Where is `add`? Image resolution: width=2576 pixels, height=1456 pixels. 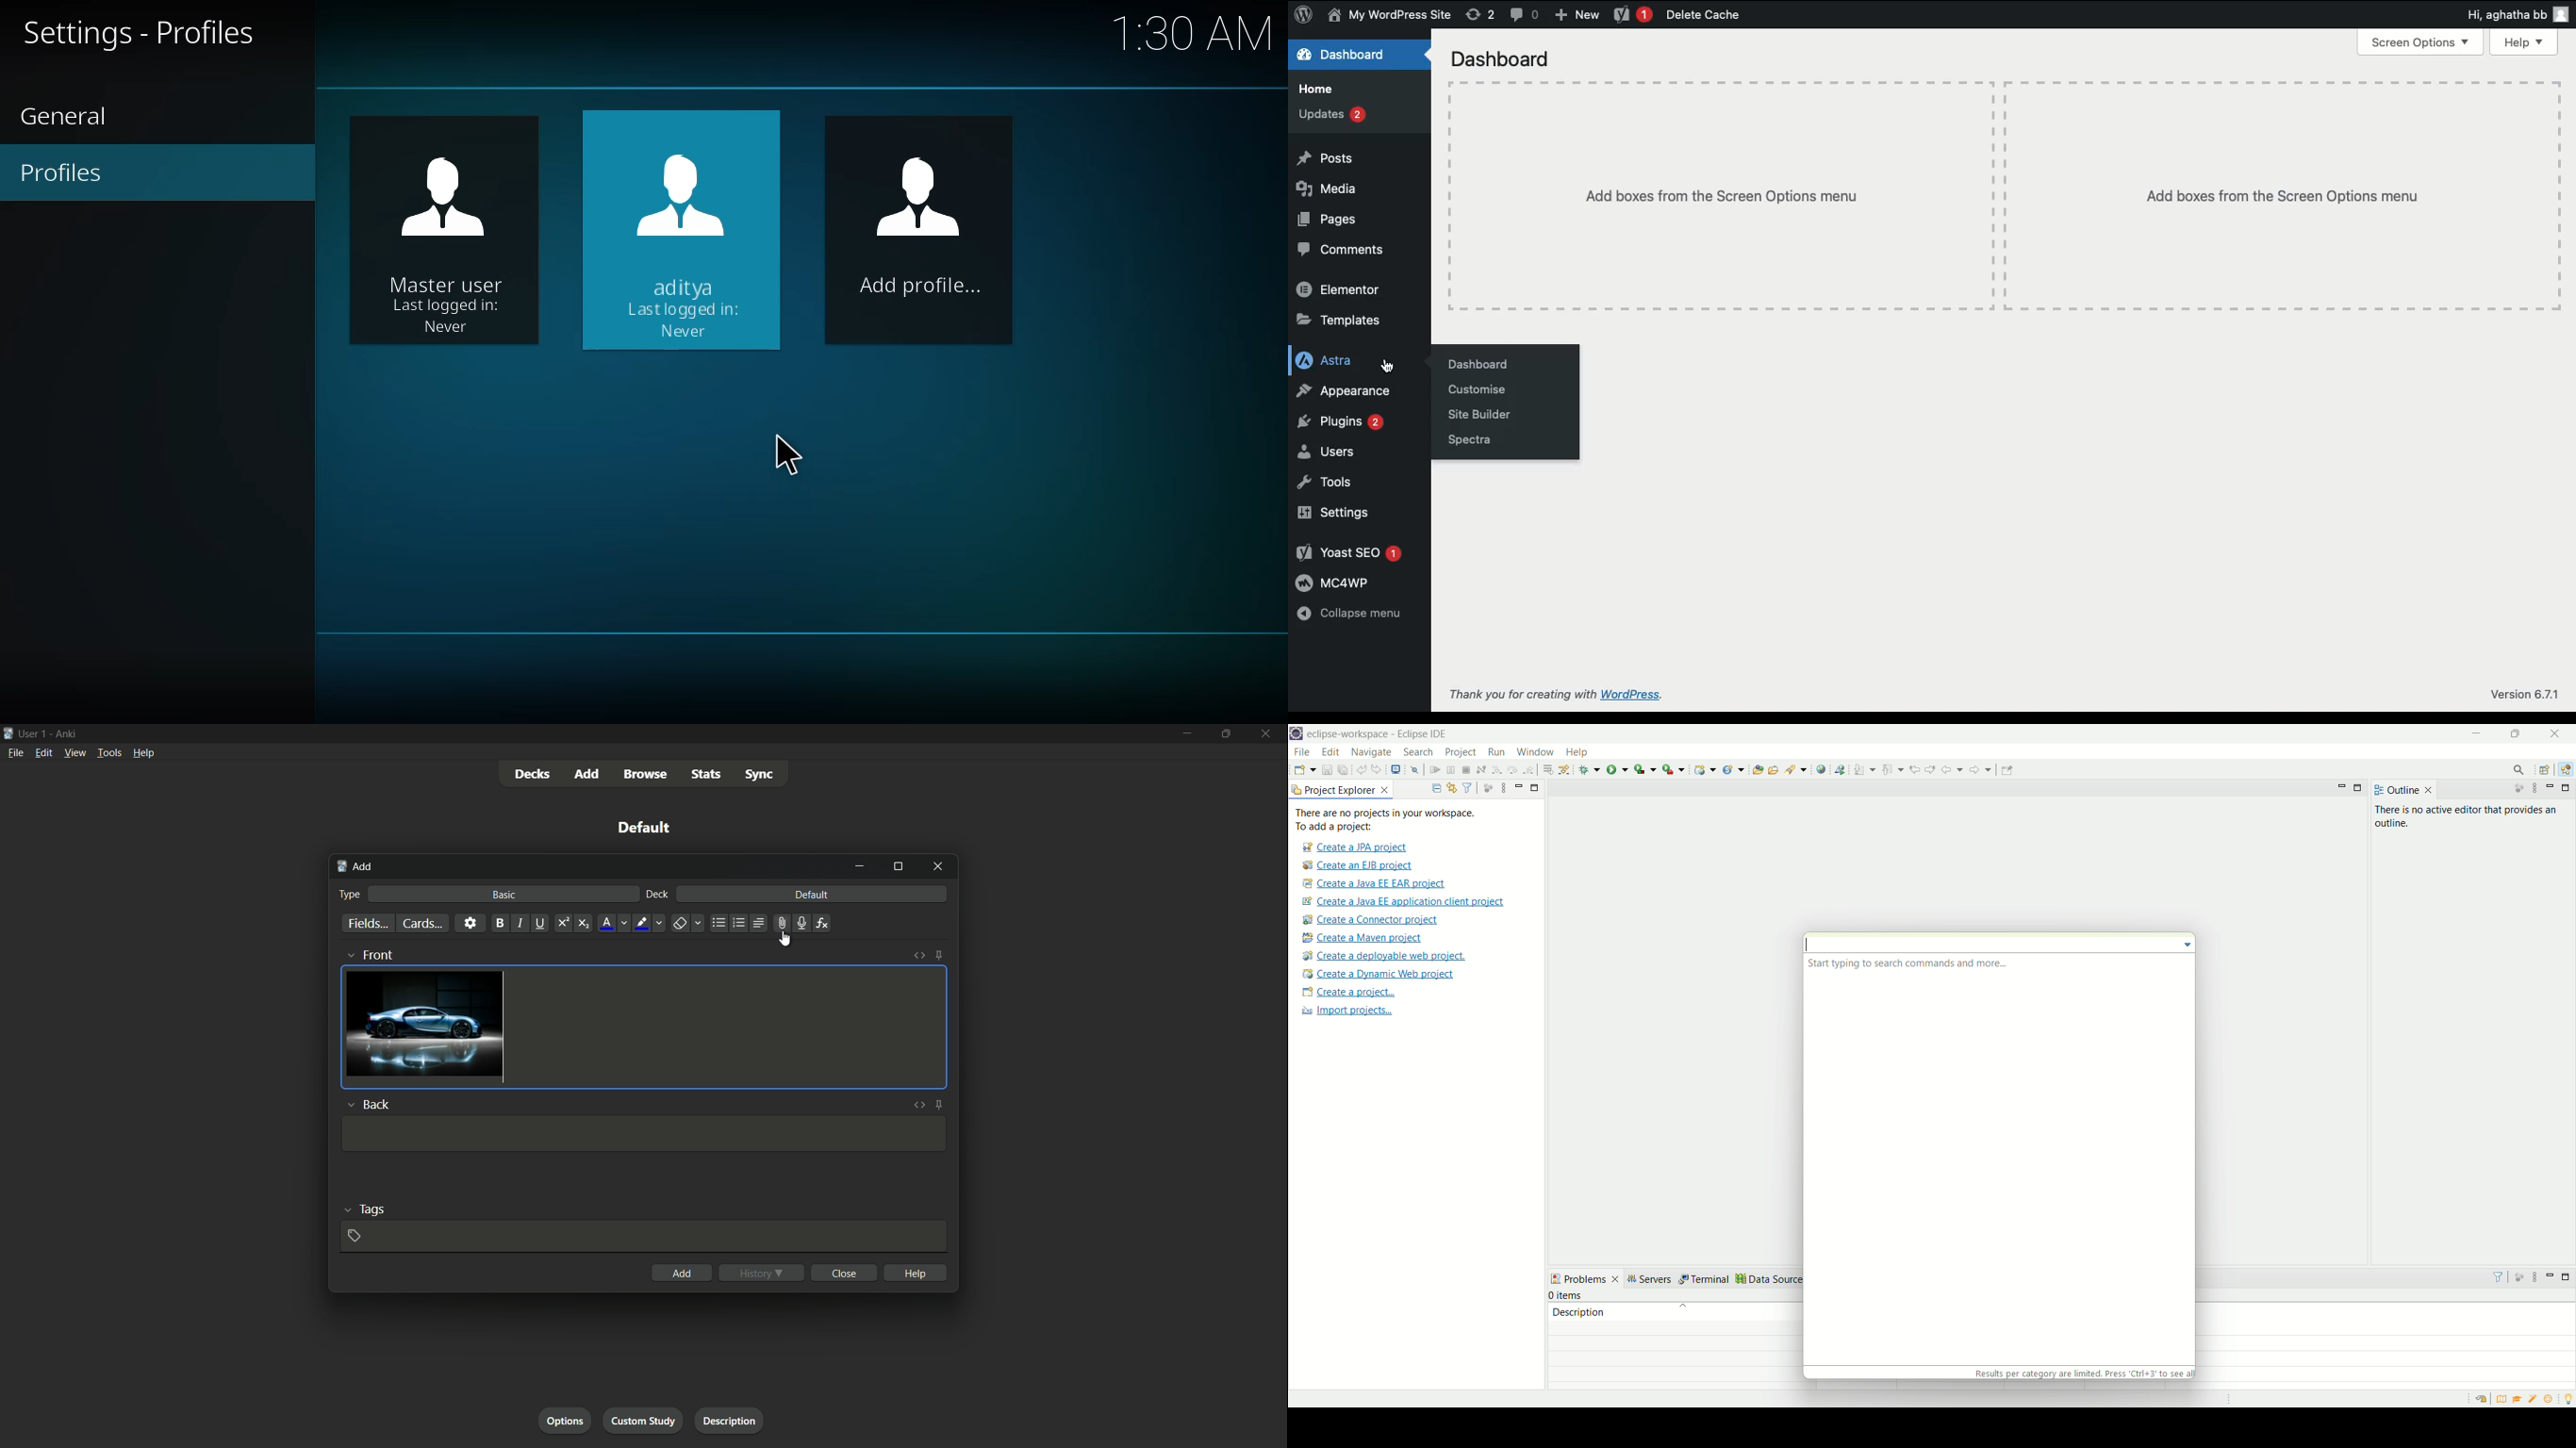
add is located at coordinates (585, 774).